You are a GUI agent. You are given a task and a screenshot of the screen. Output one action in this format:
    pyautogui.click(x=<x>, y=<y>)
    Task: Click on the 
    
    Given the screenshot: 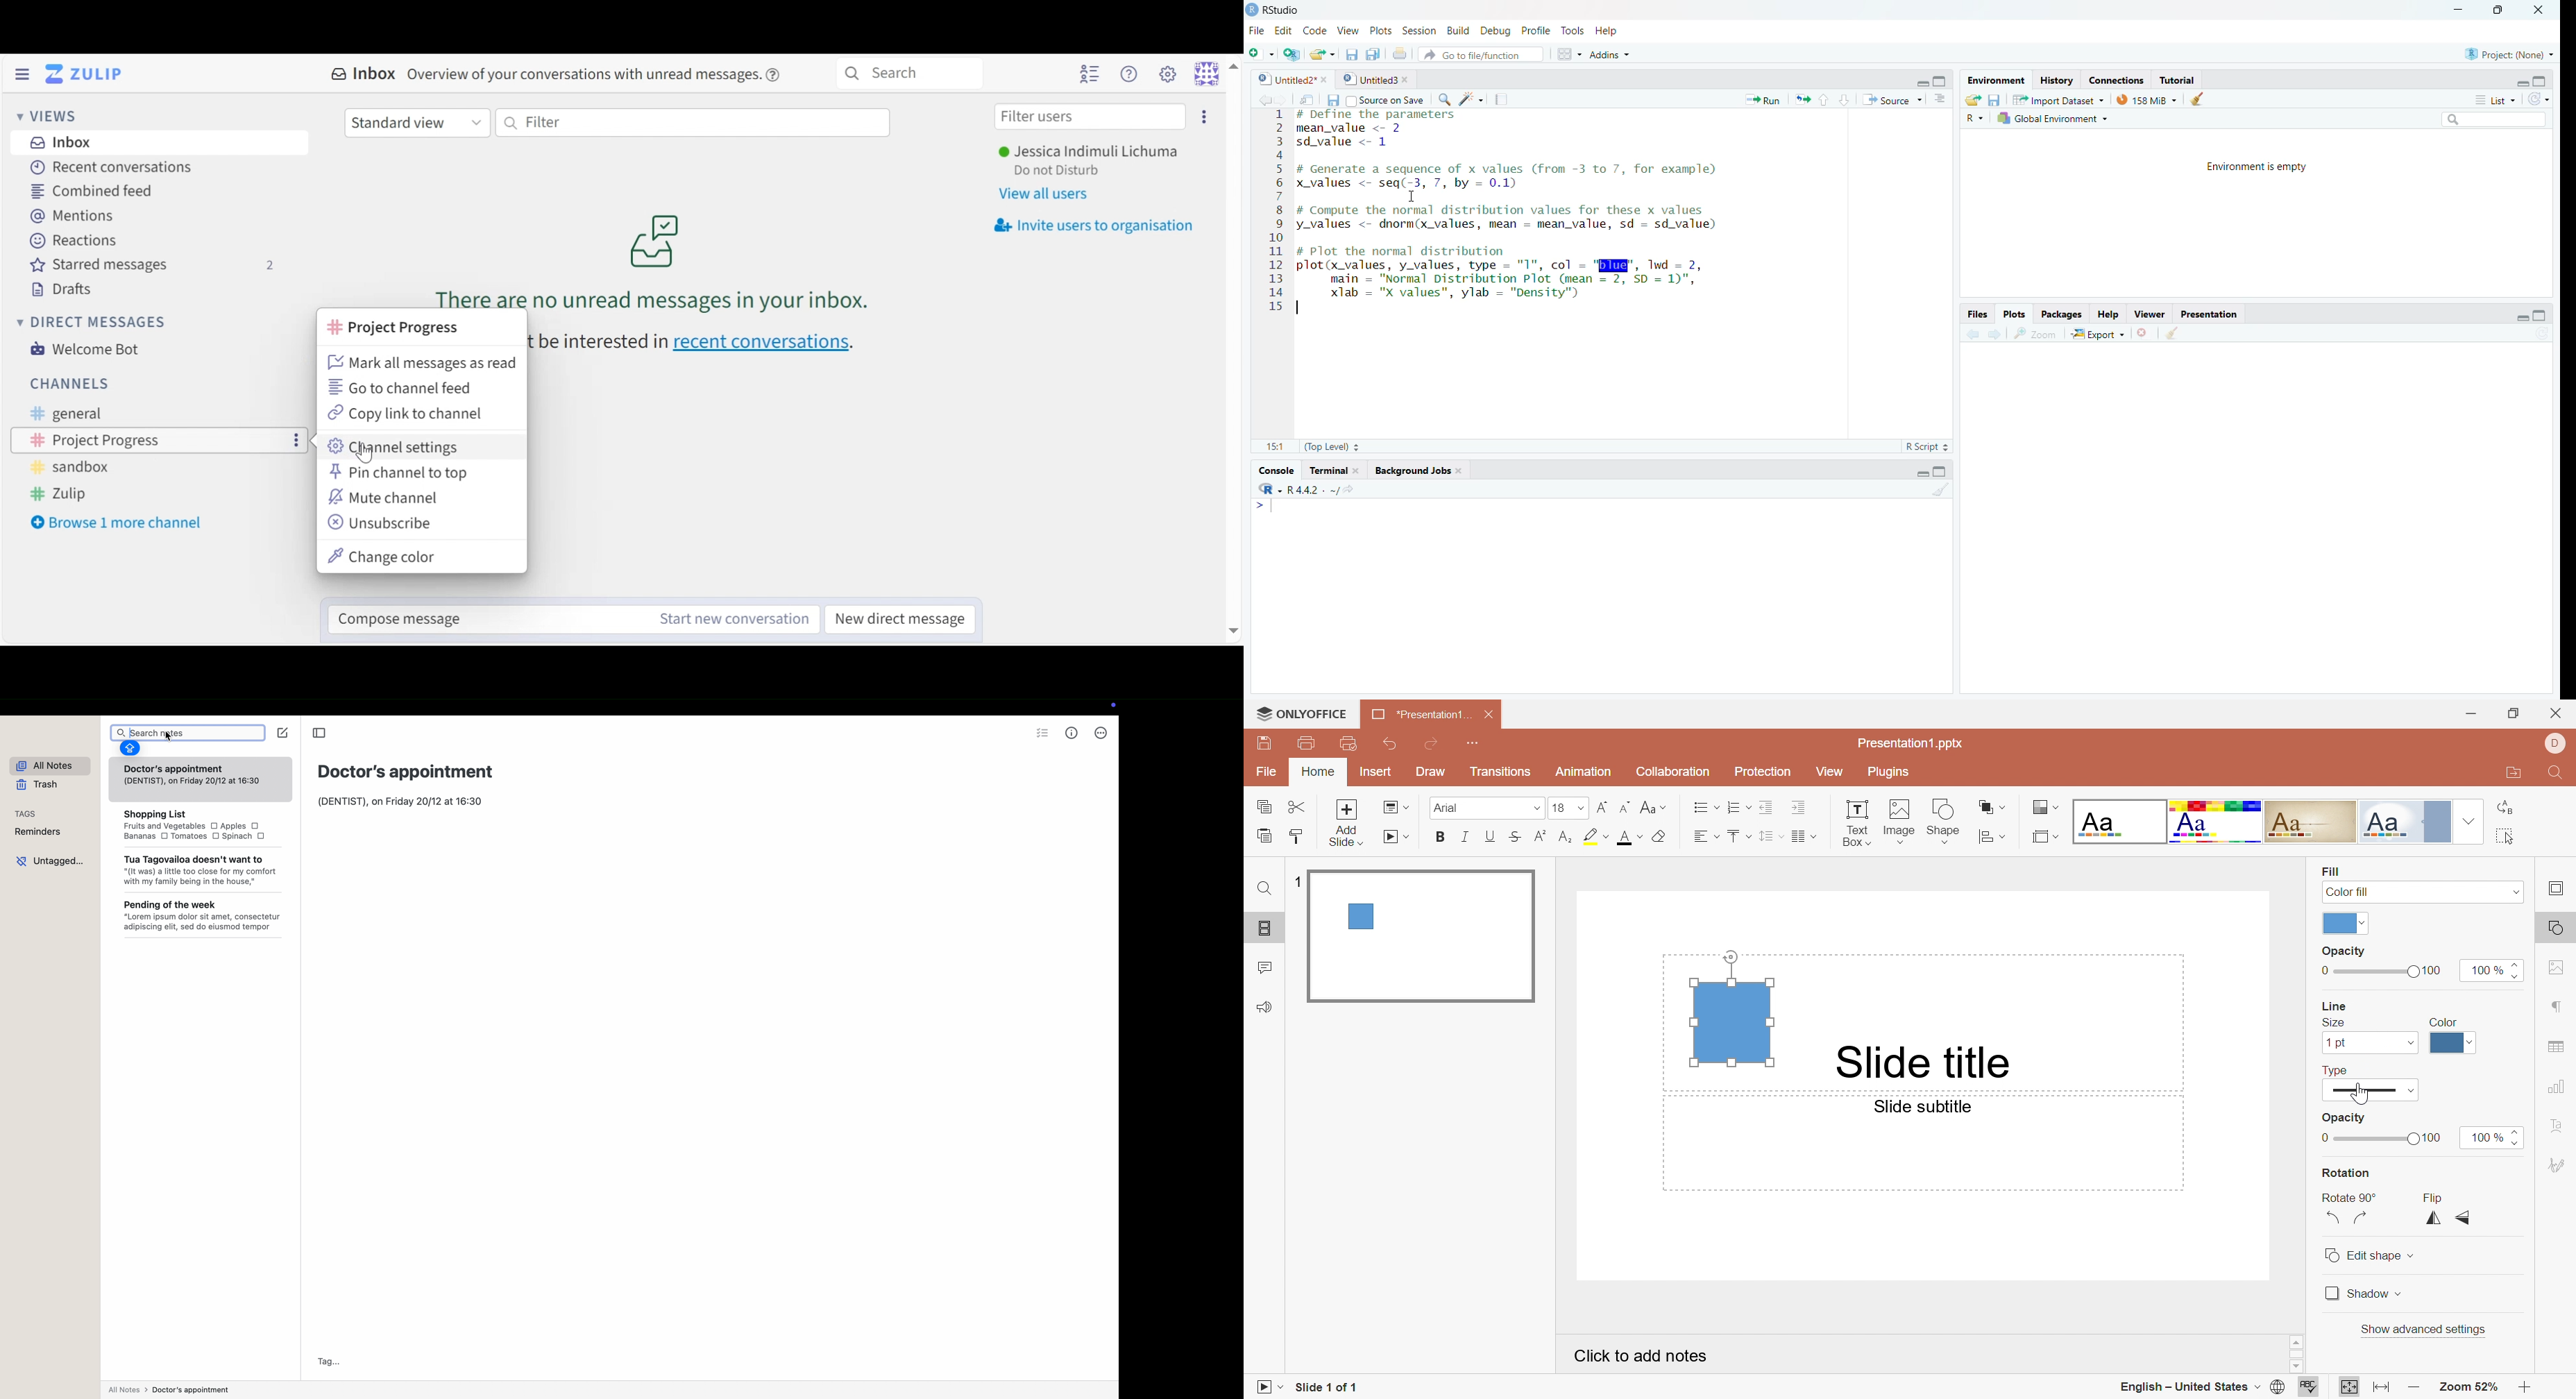 What is the action you would take?
    pyautogui.click(x=2198, y=99)
    